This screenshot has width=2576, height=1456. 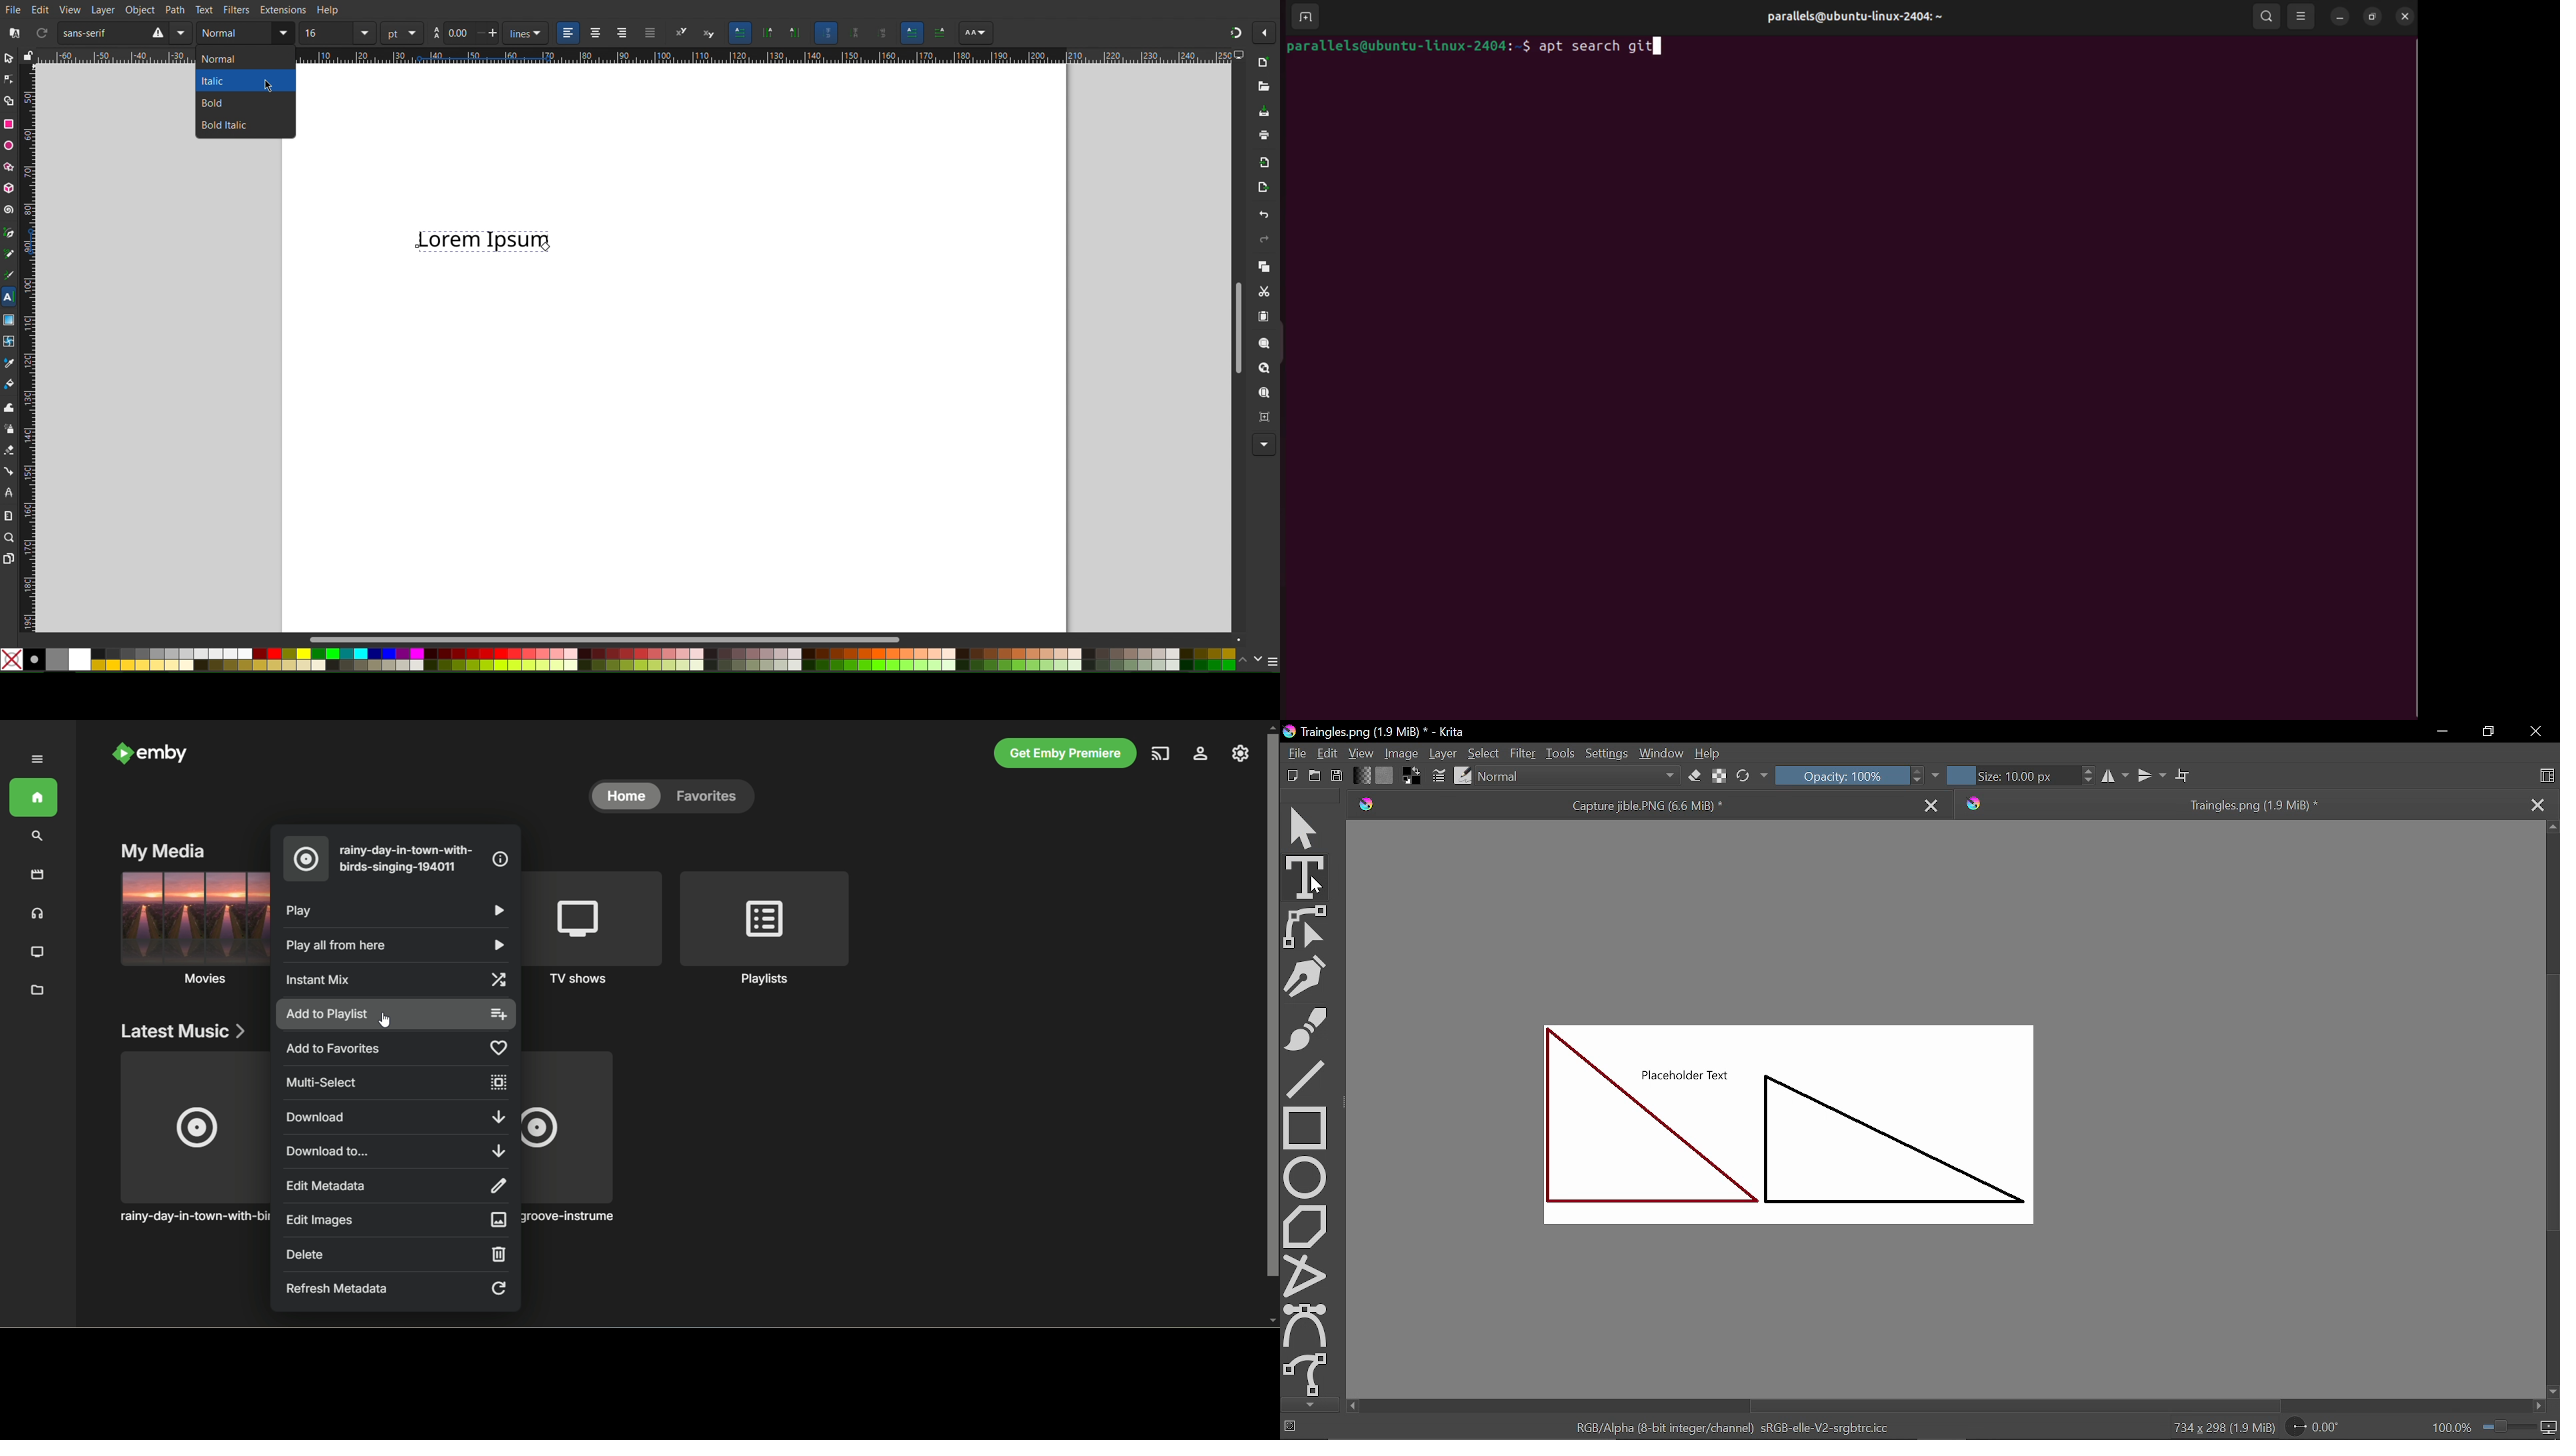 I want to click on Vertical Ruler, so click(x=27, y=346).